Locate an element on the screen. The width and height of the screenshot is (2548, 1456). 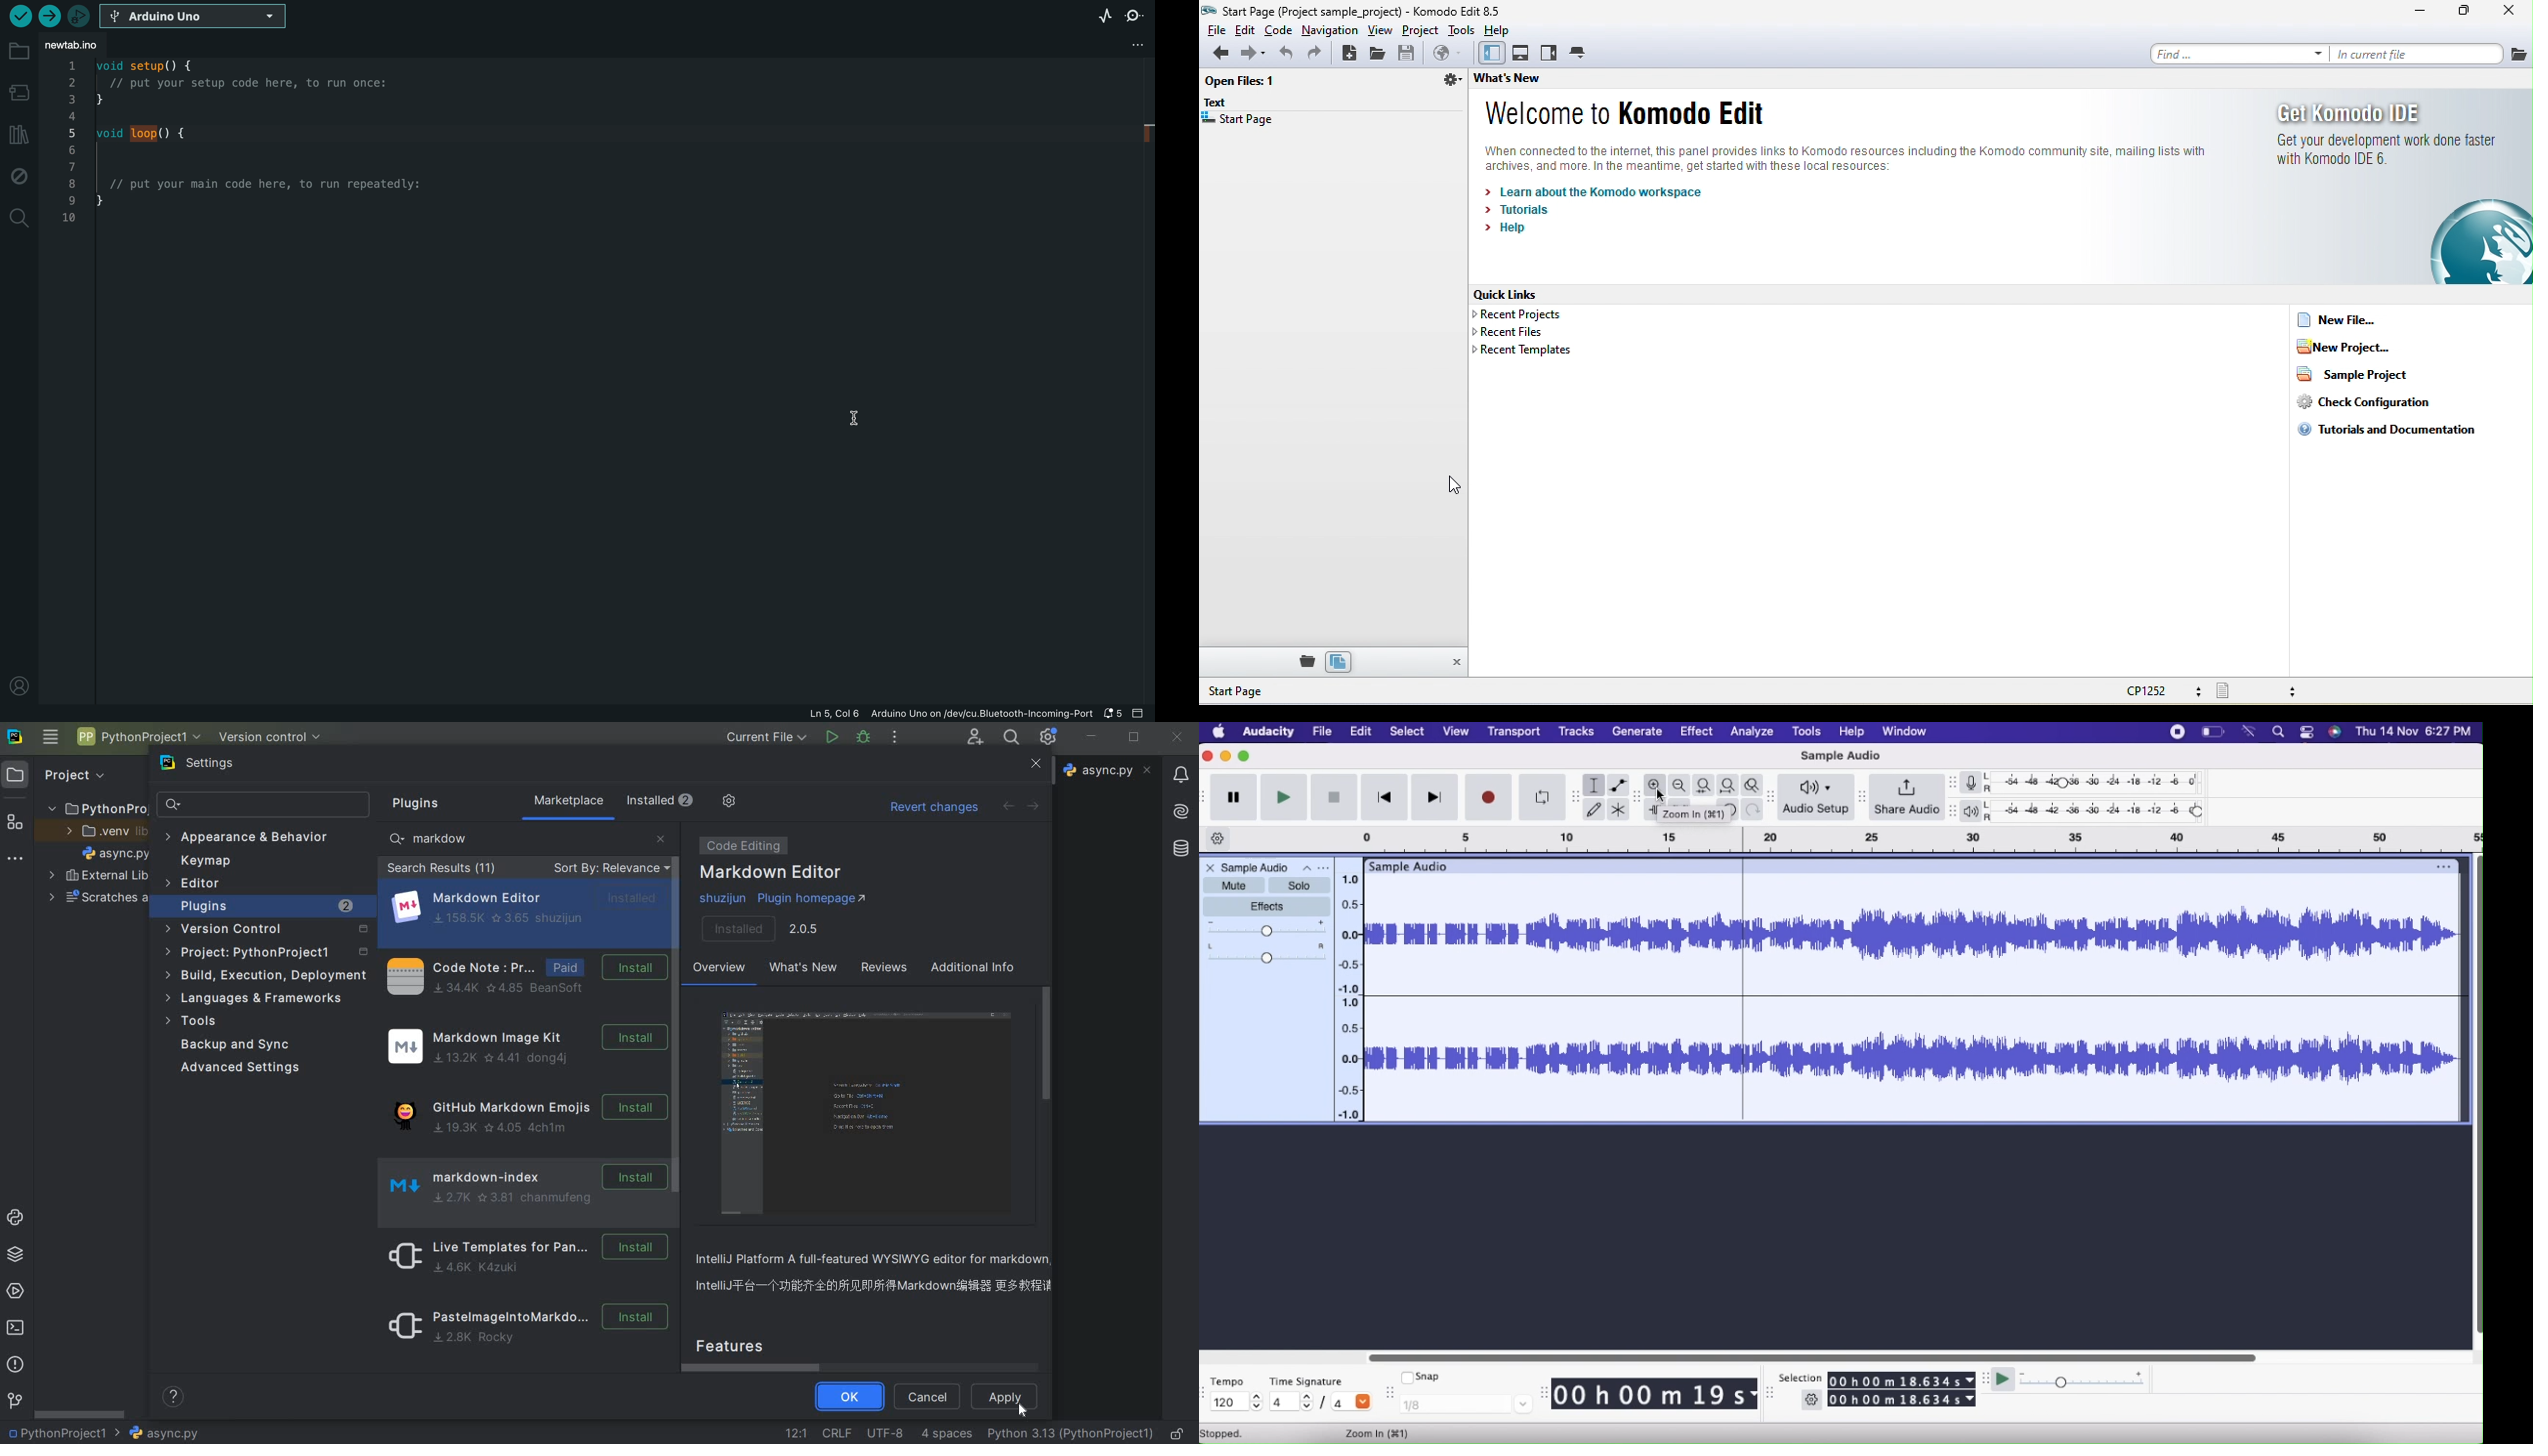
close is located at coordinates (1036, 764).